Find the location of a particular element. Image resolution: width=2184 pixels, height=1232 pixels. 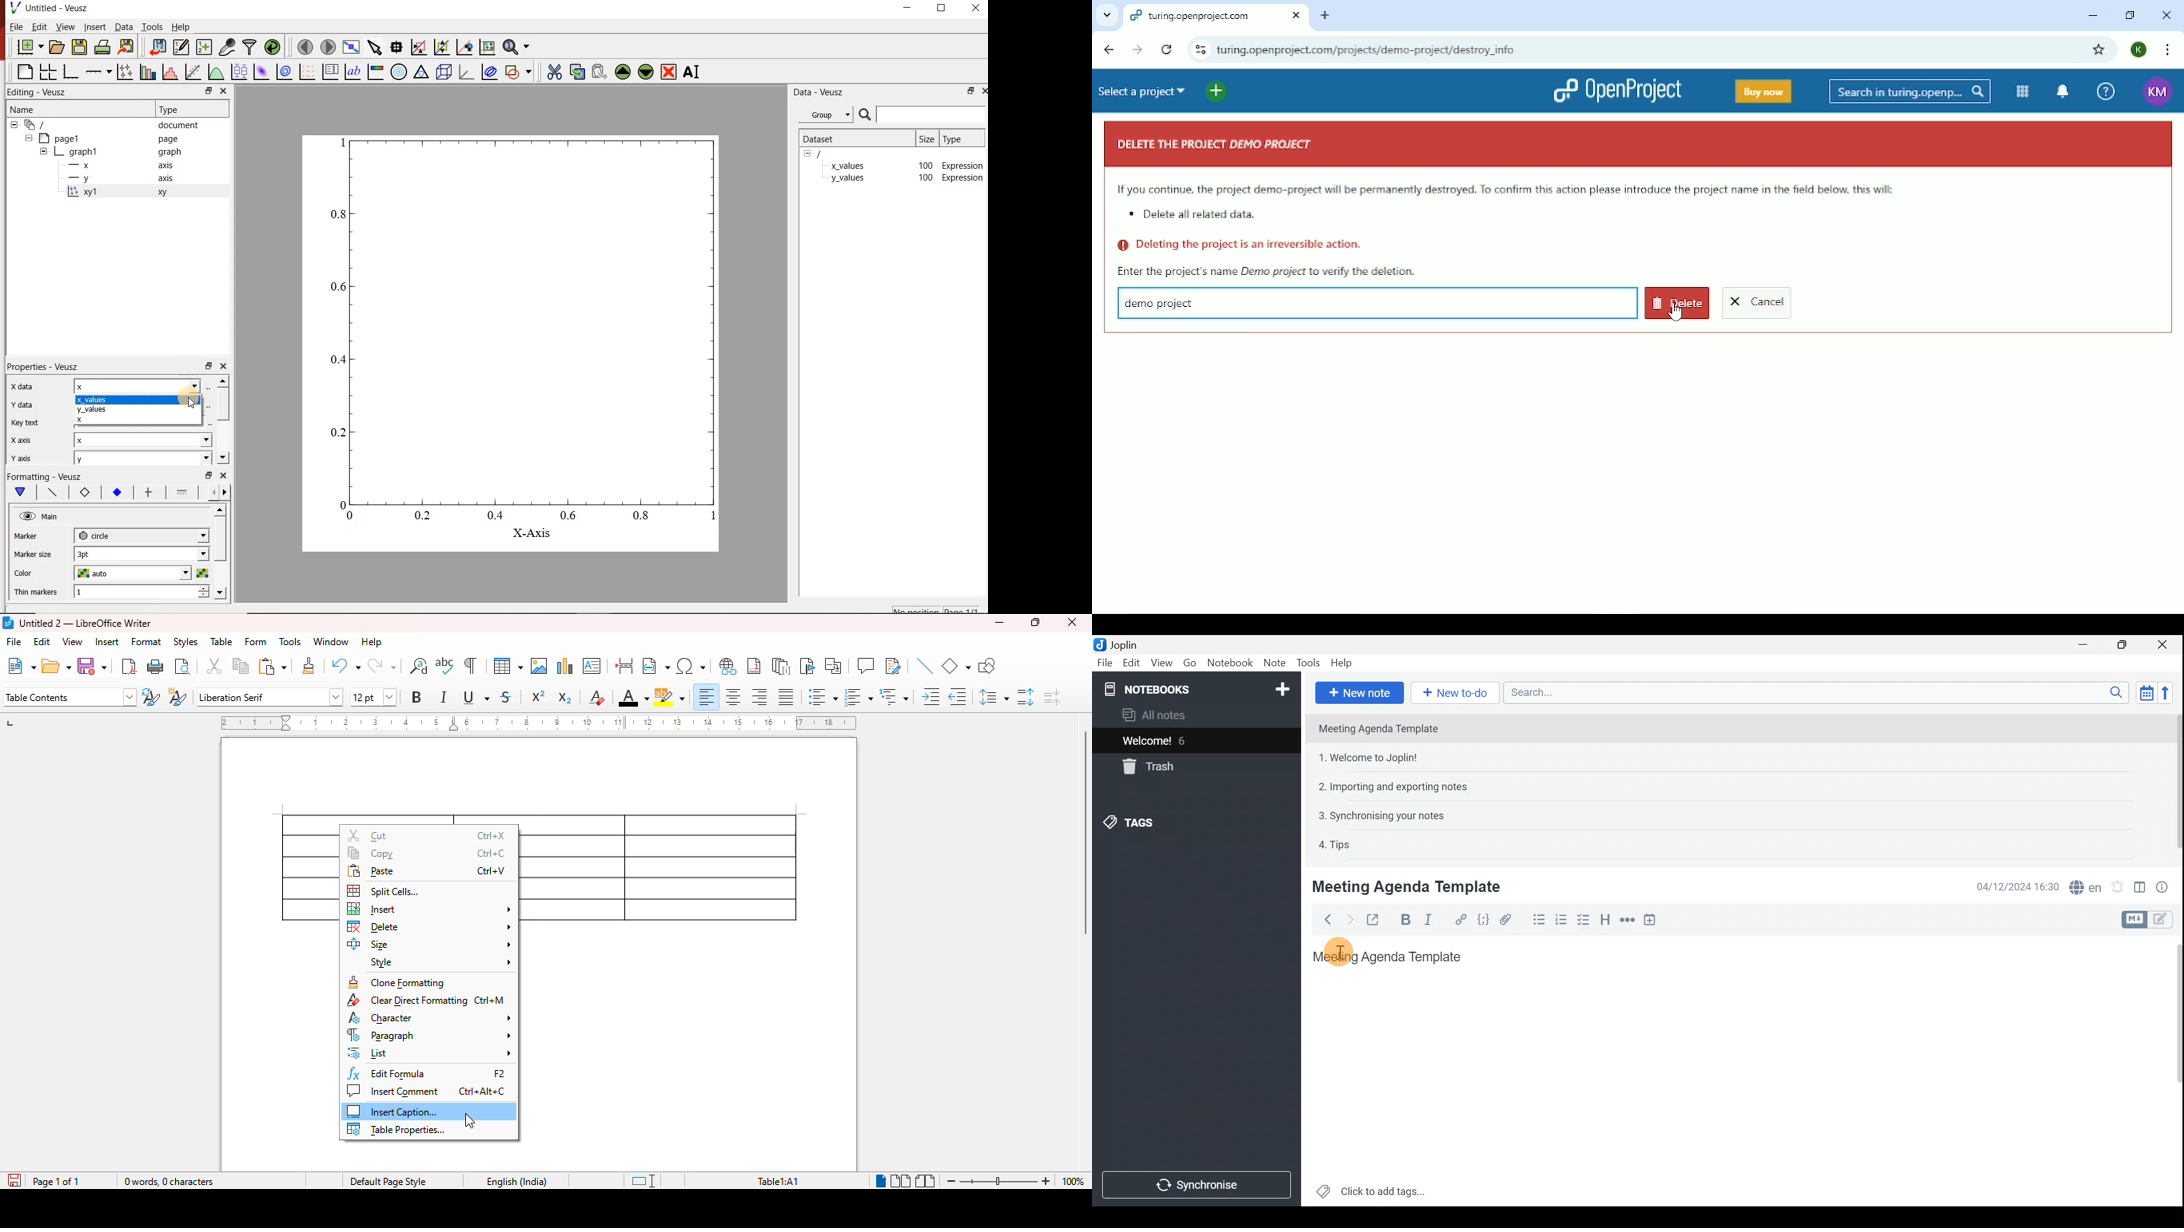

Notebooks is located at coordinates (1198, 688).